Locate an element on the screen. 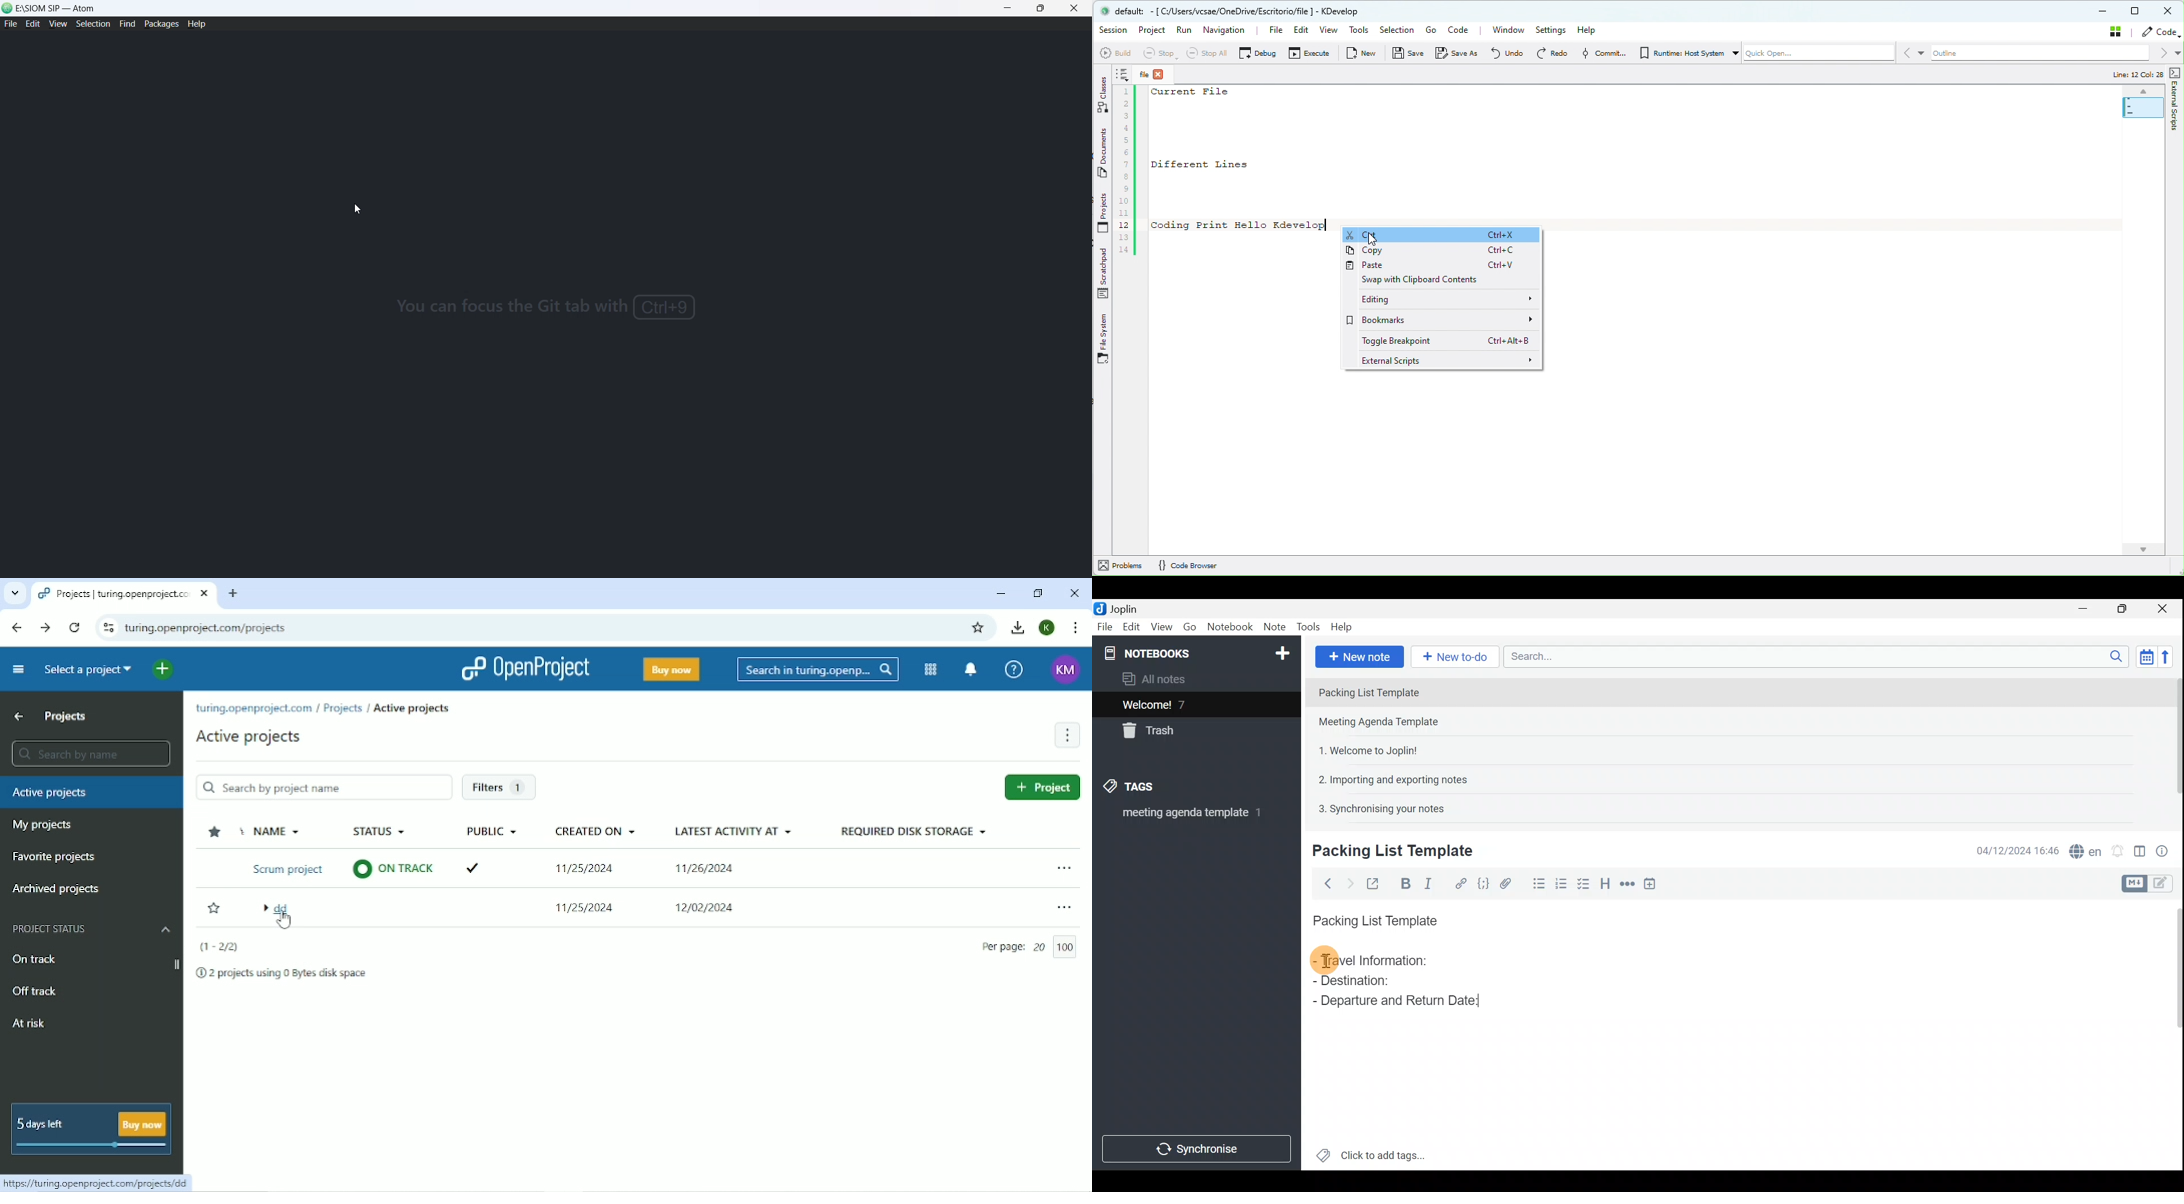  selection is located at coordinates (92, 25).